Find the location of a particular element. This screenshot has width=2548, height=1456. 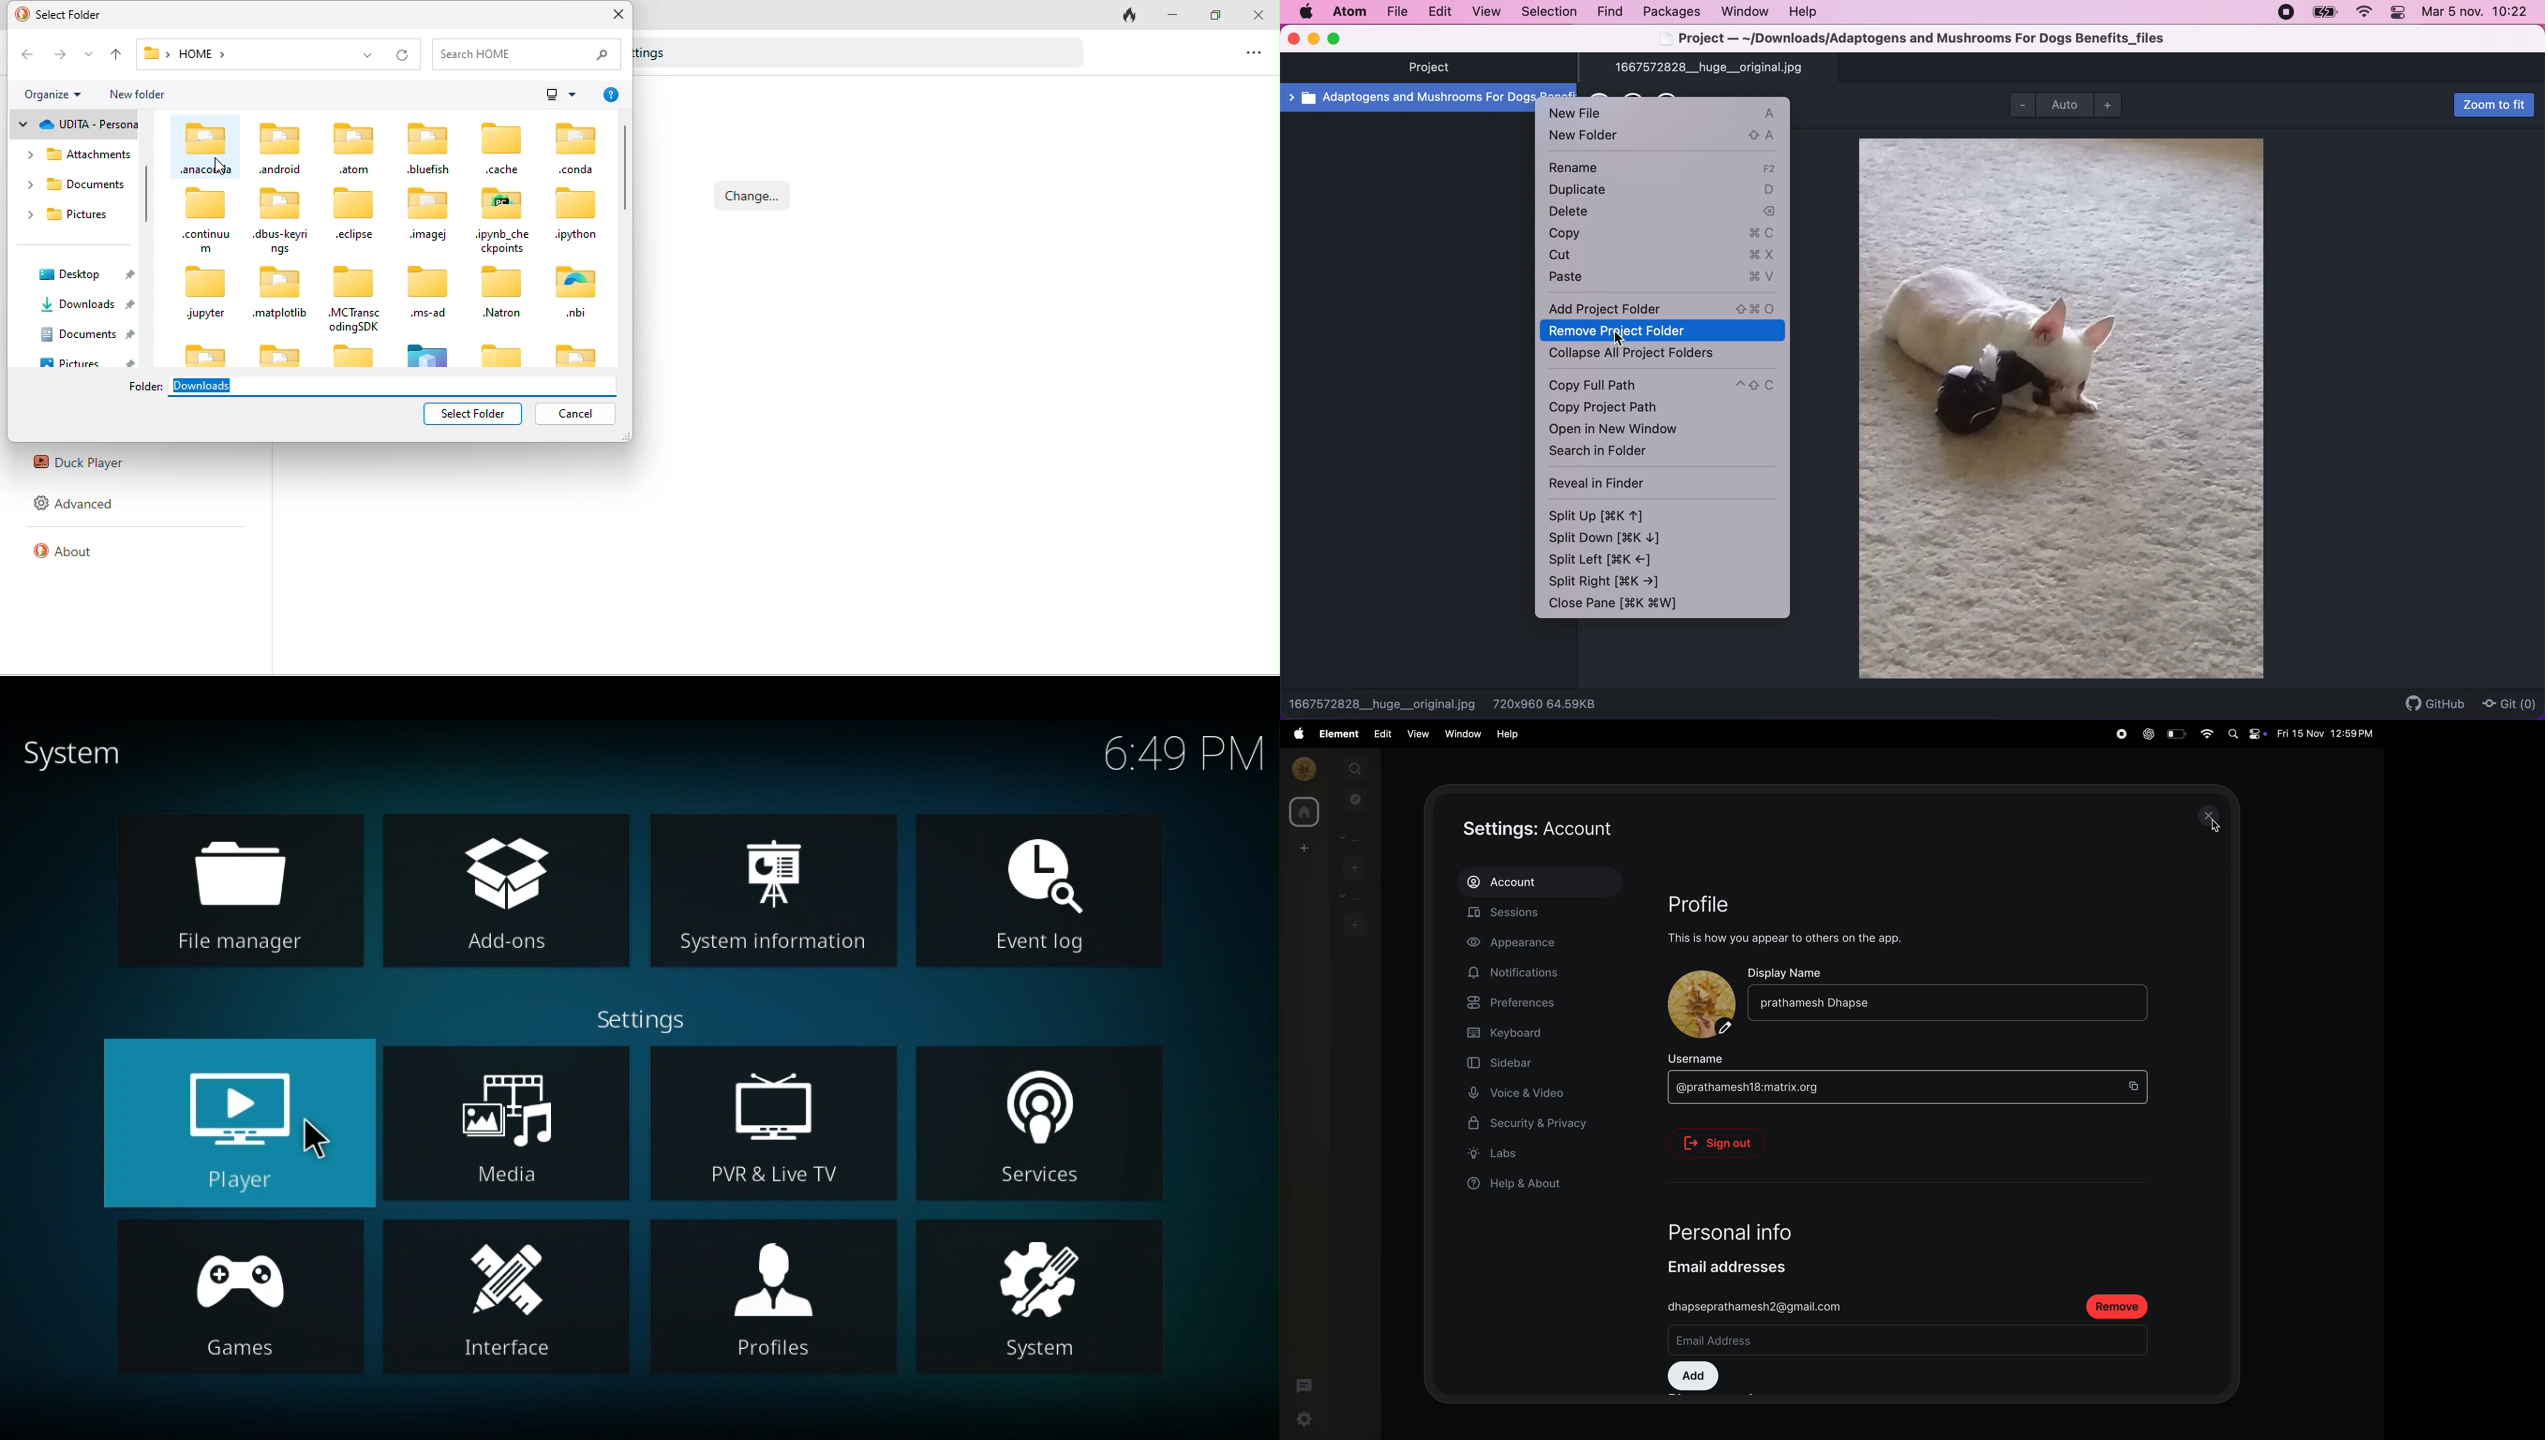

profile name is located at coordinates (1701, 1002).